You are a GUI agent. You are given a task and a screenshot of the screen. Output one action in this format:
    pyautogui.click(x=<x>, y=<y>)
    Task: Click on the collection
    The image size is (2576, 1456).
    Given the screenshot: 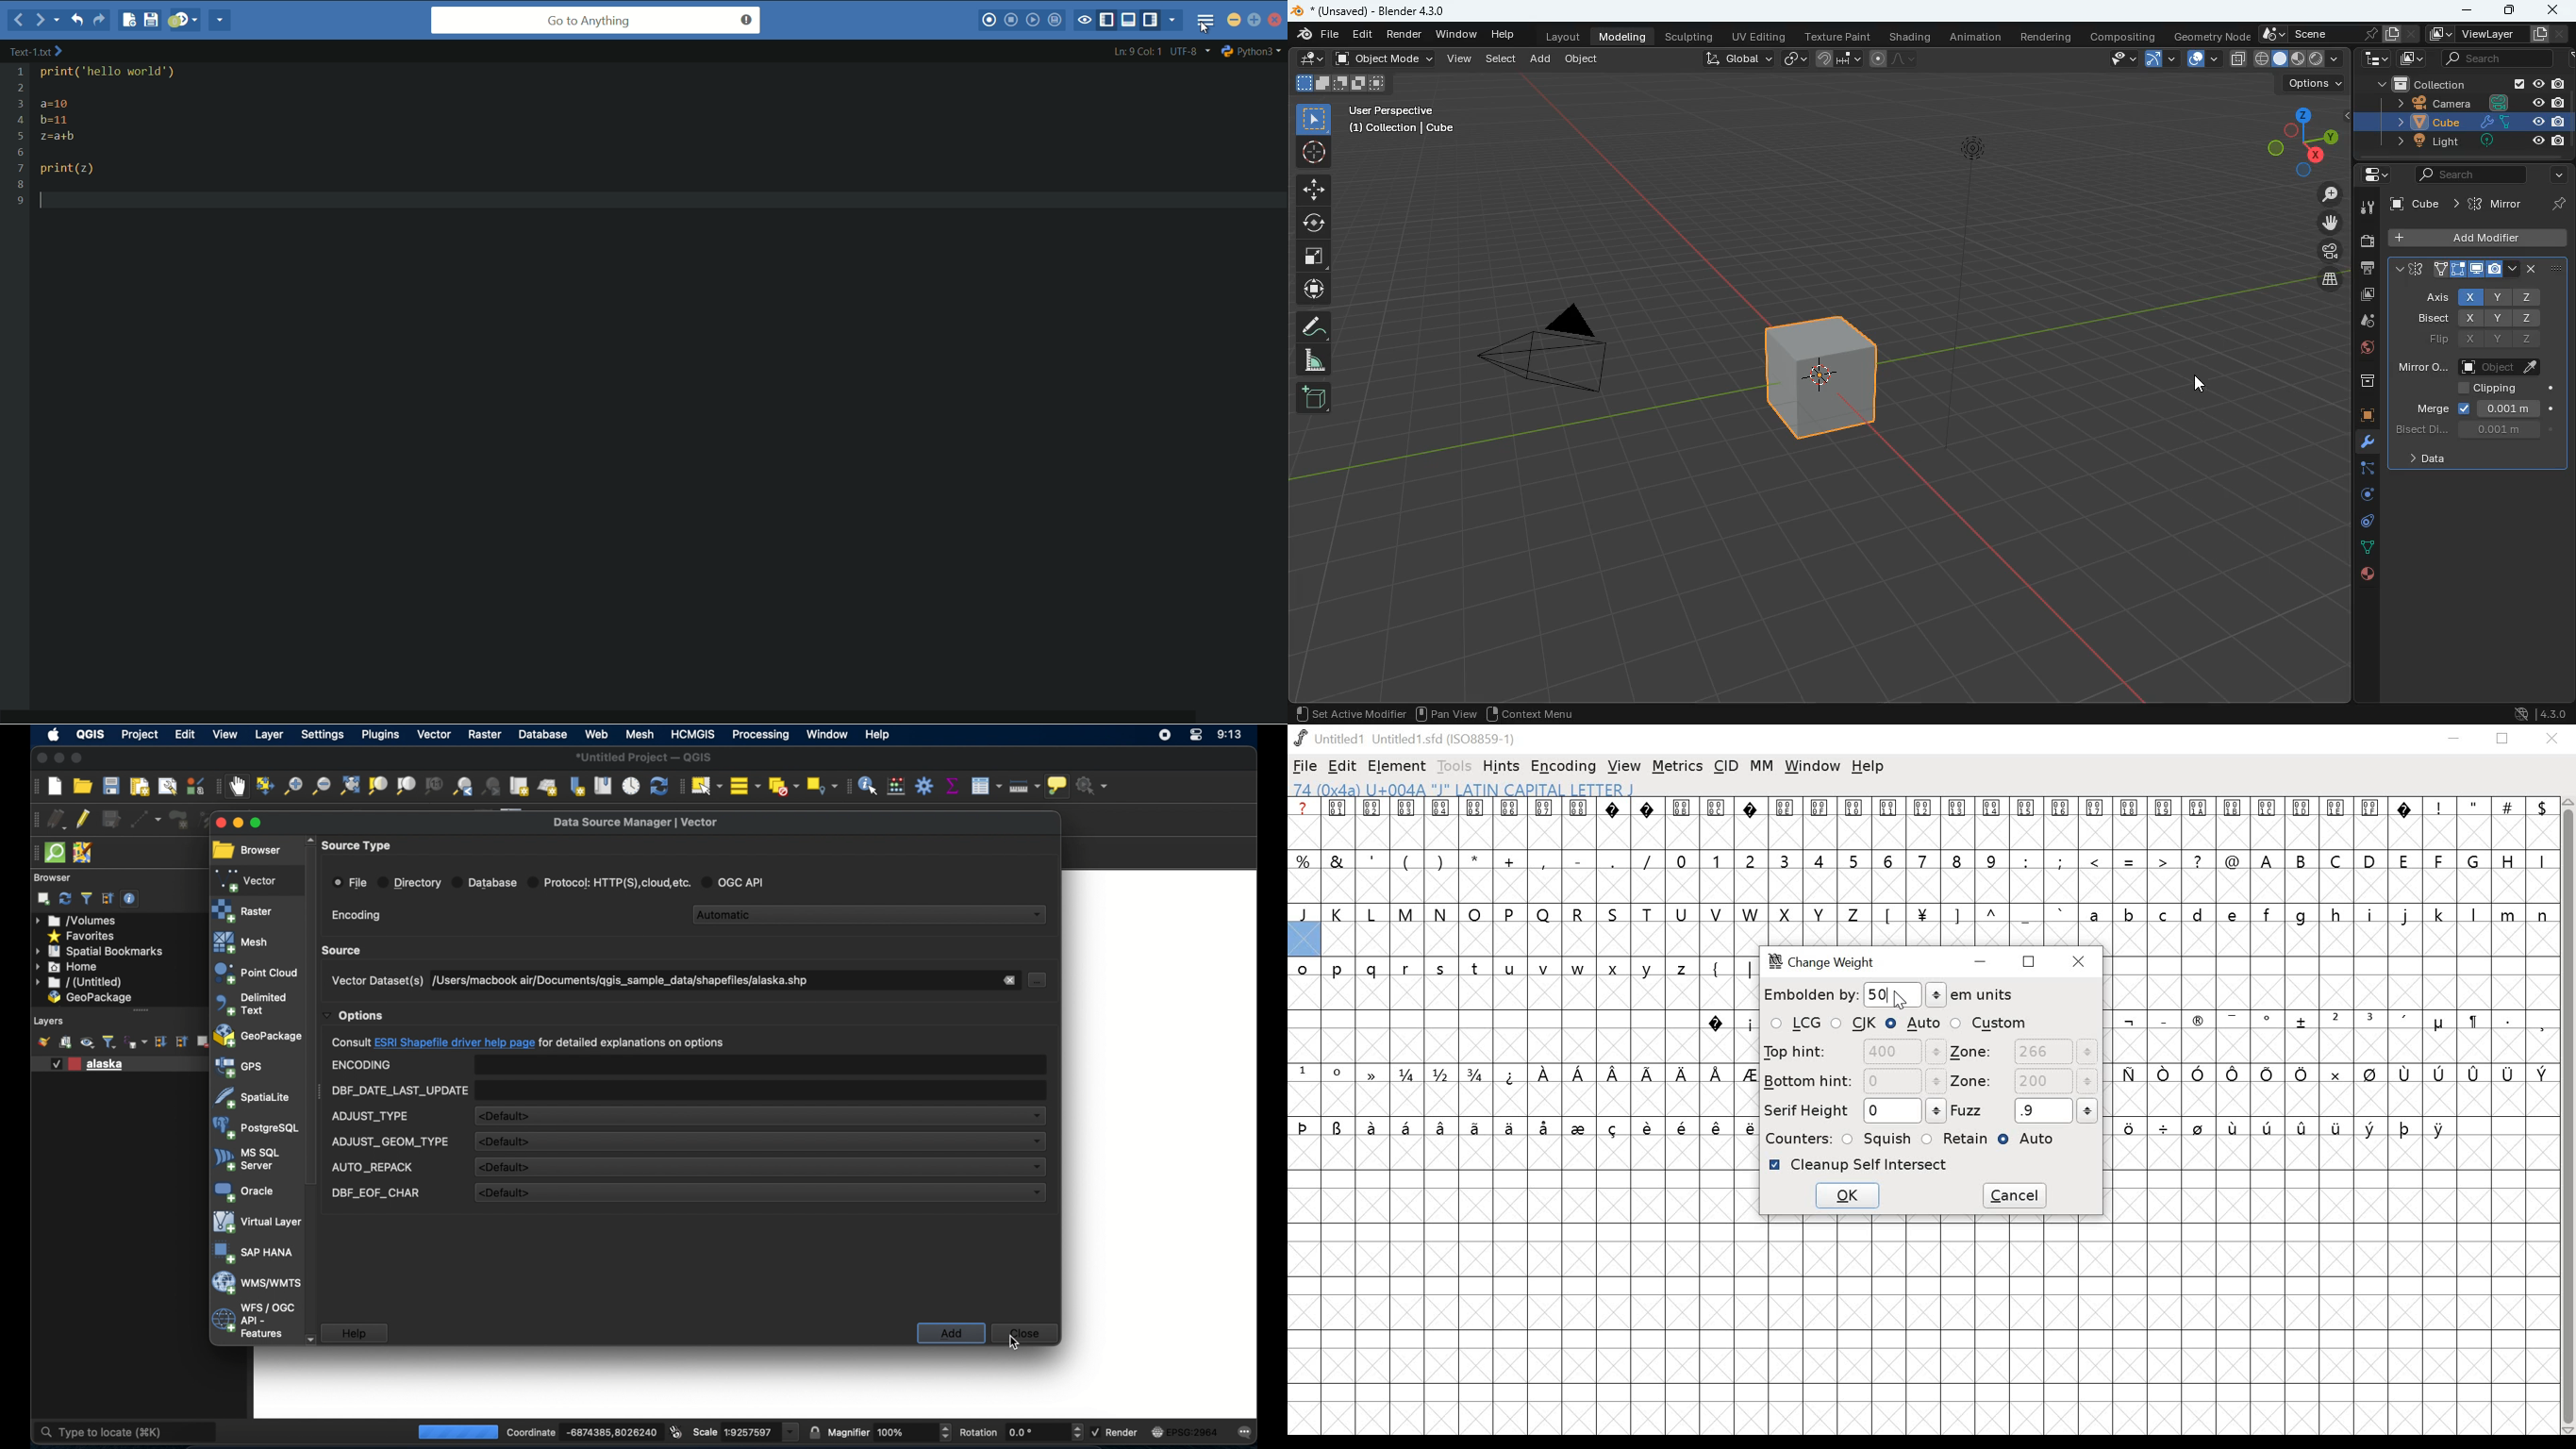 What is the action you would take?
    pyautogui.click(x=2418, y=82)
    